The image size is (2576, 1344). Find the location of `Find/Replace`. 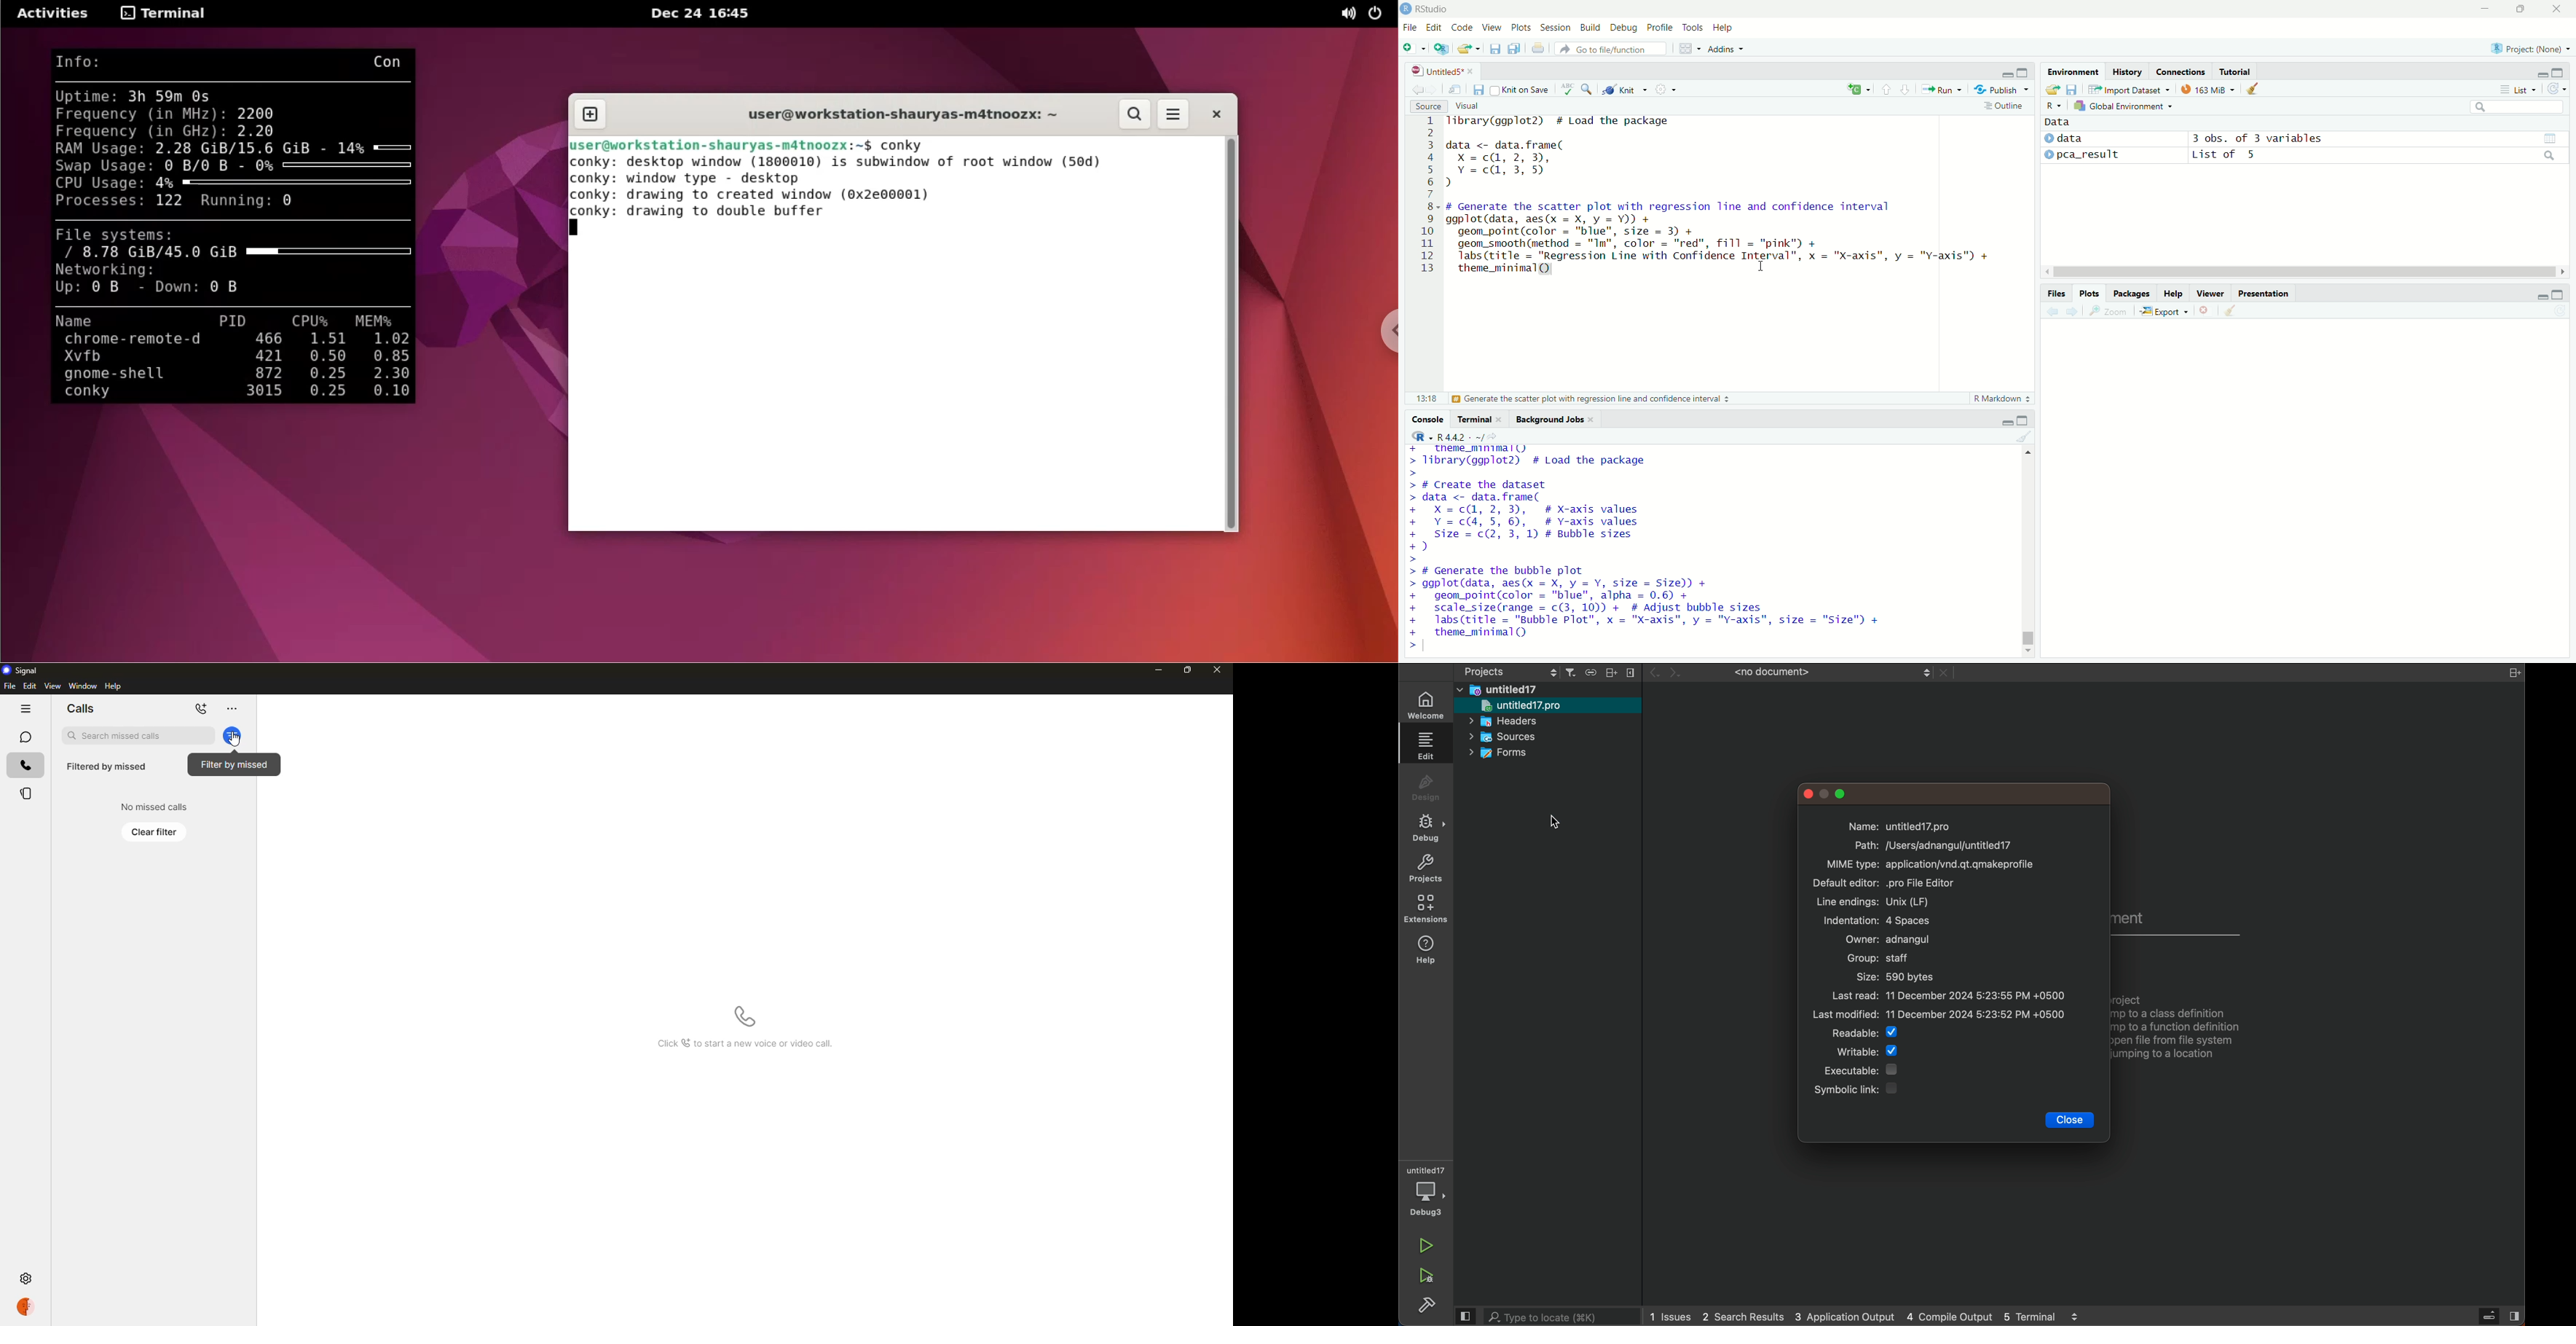

Find/Replace is located at coordinates (1587, 89).